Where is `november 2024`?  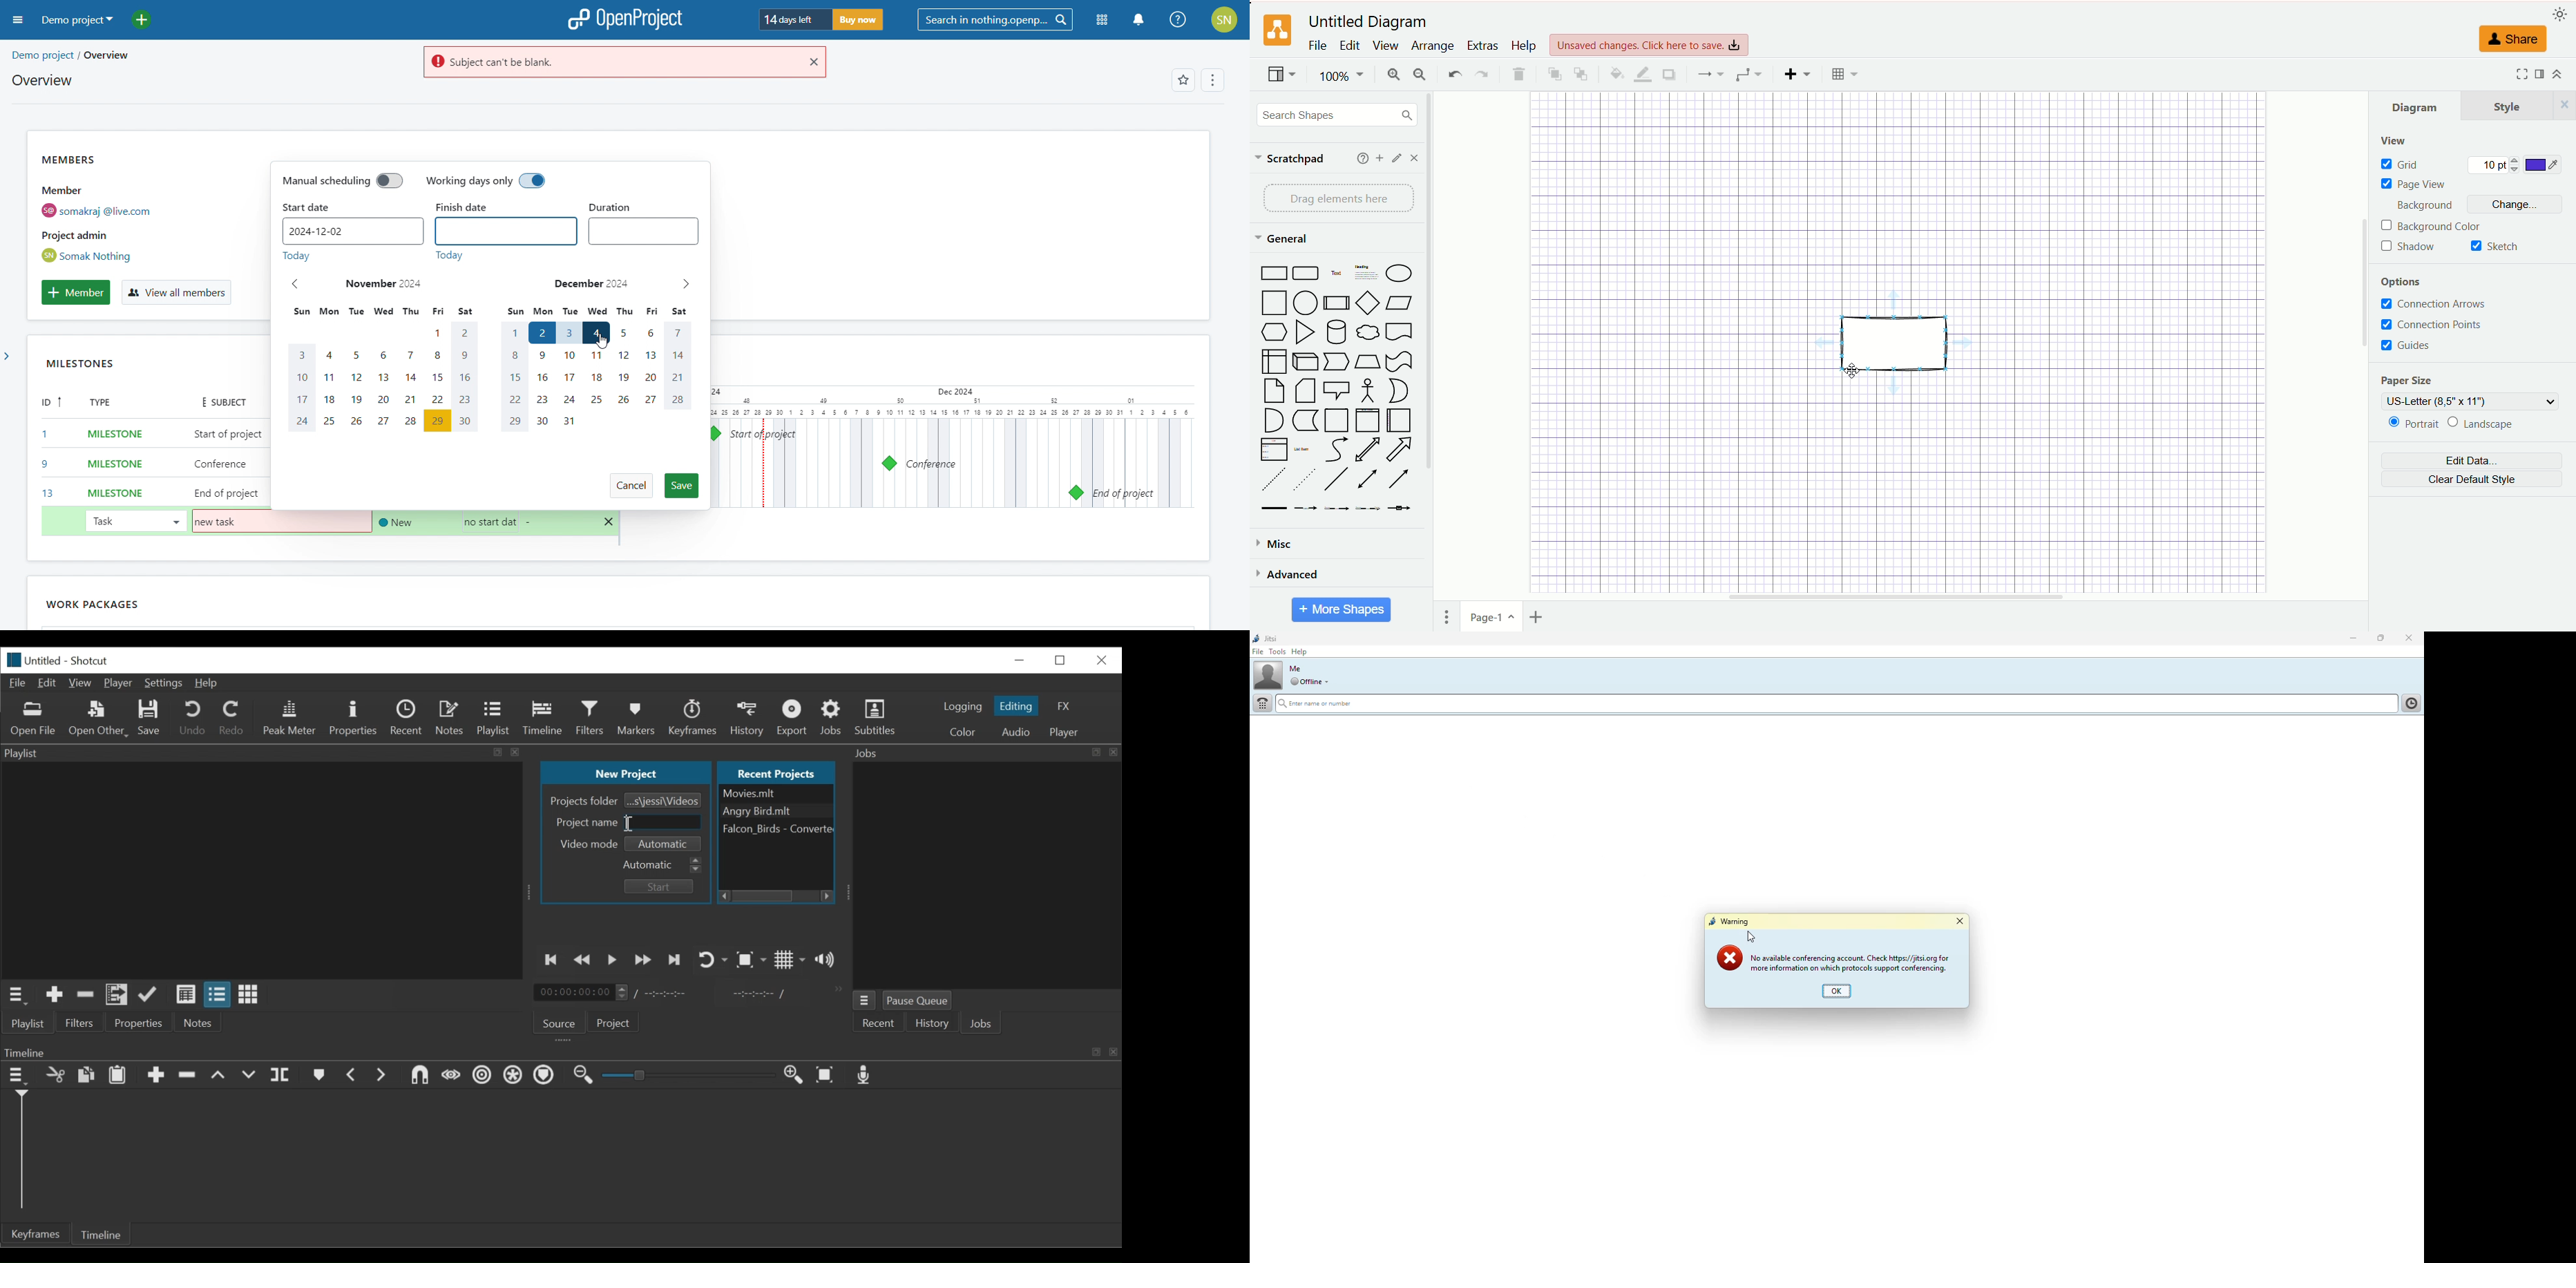 november 2024 is located at coordinates (385, 284).